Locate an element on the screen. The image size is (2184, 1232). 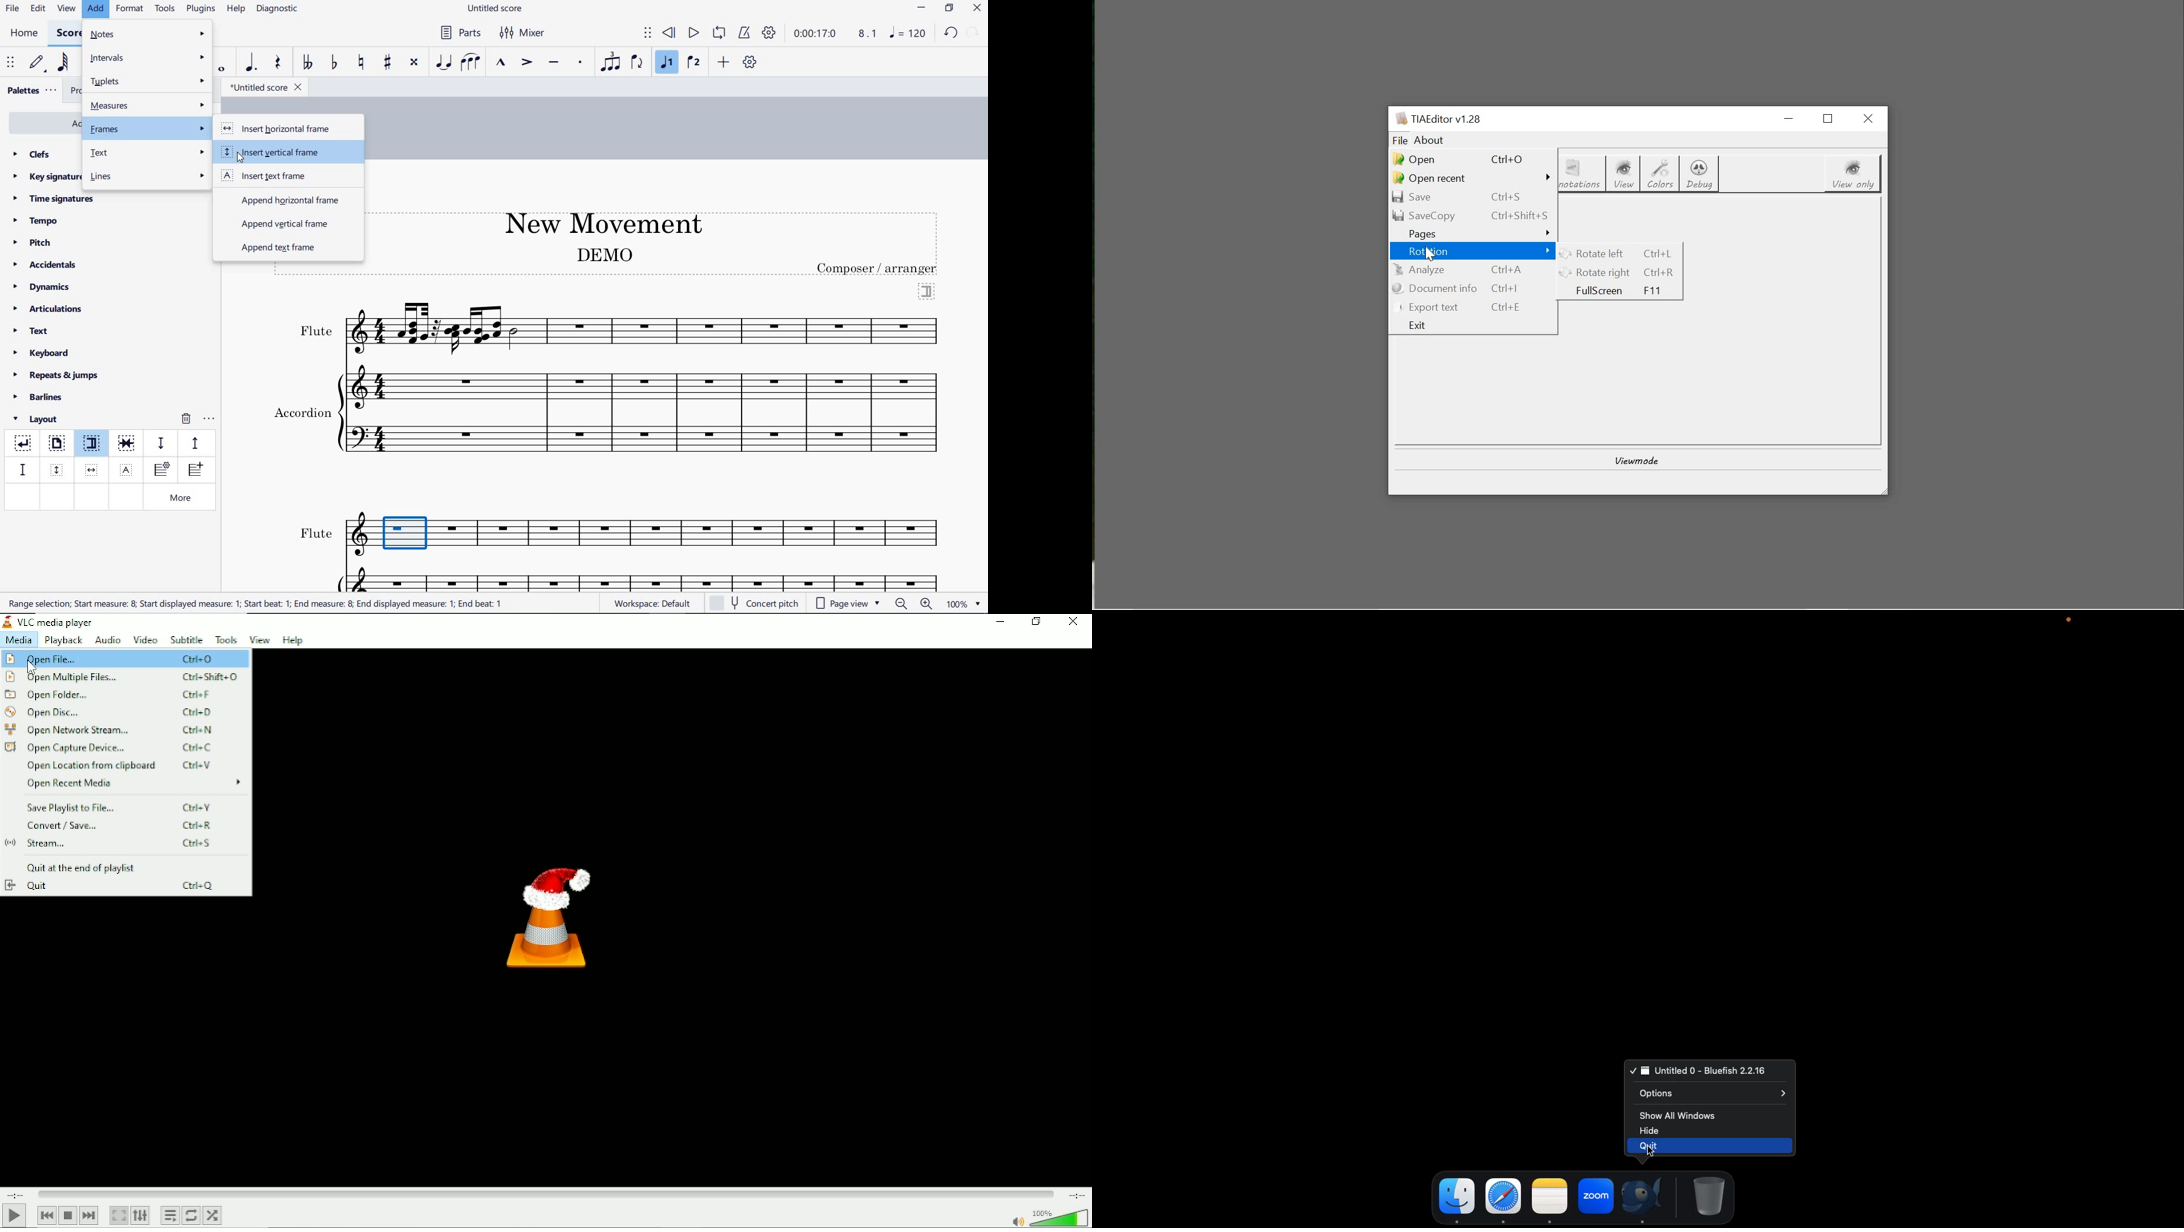
select to move is located at coordinates (12, 63).